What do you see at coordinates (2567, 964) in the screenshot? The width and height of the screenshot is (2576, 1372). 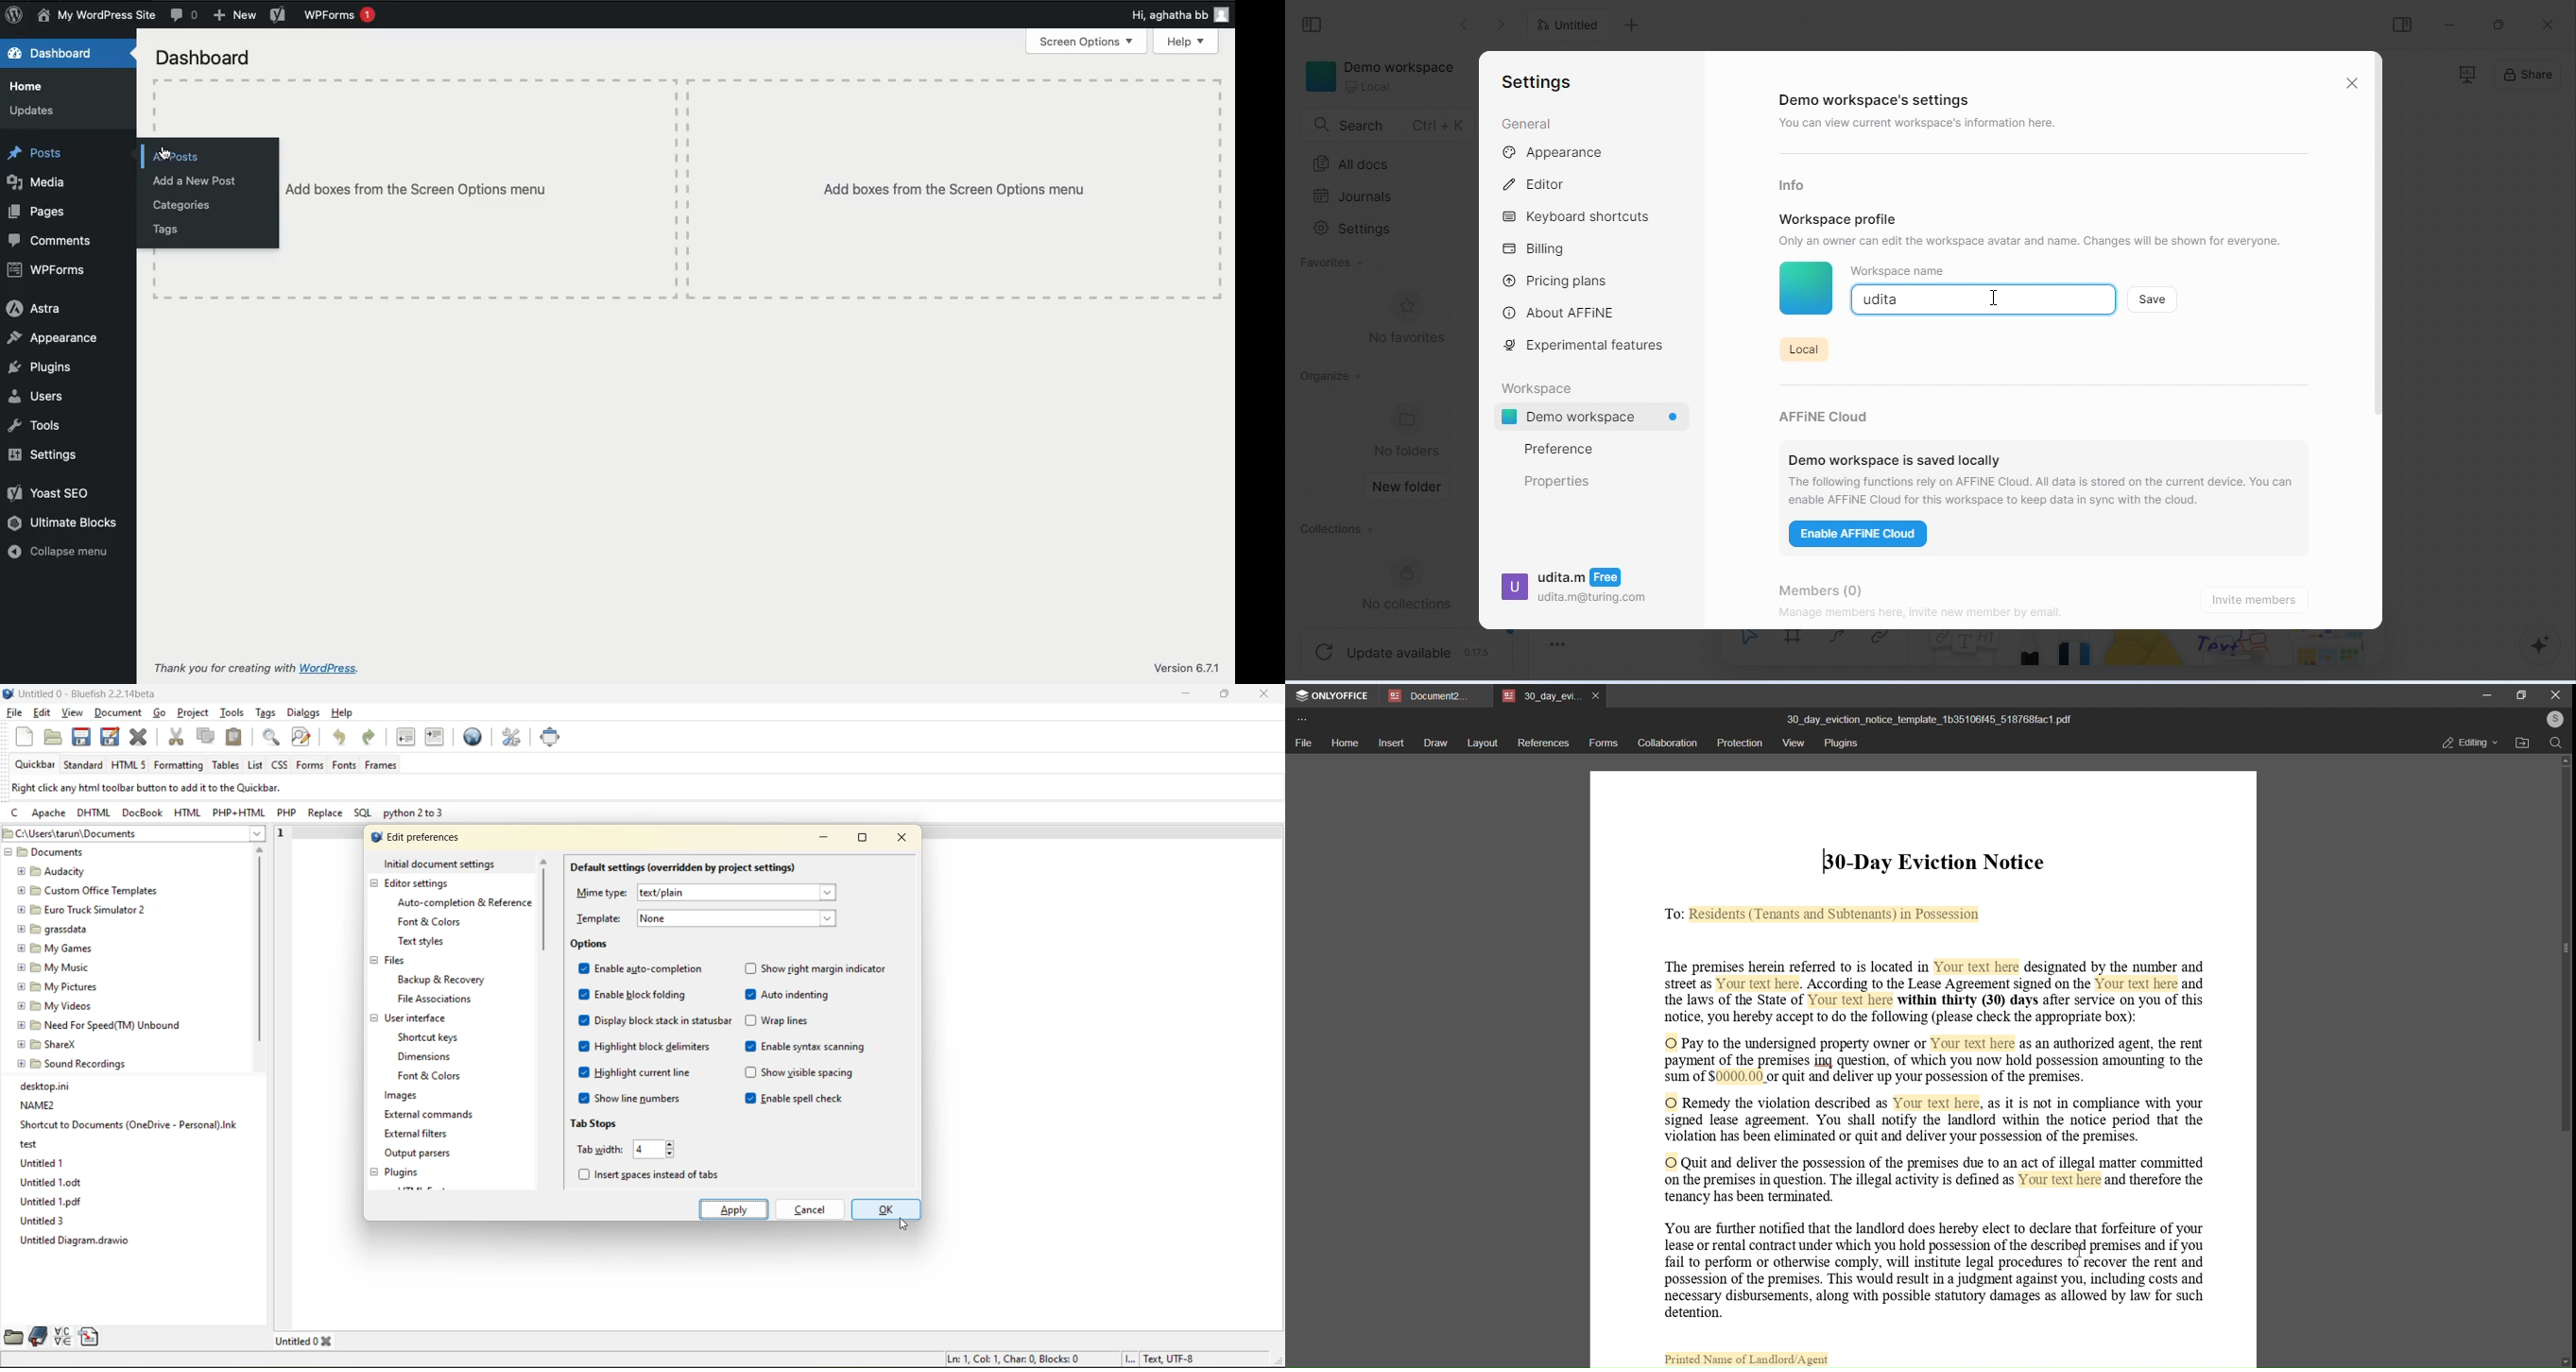 I see `scroll bar` at bounding box center [2567, 964].